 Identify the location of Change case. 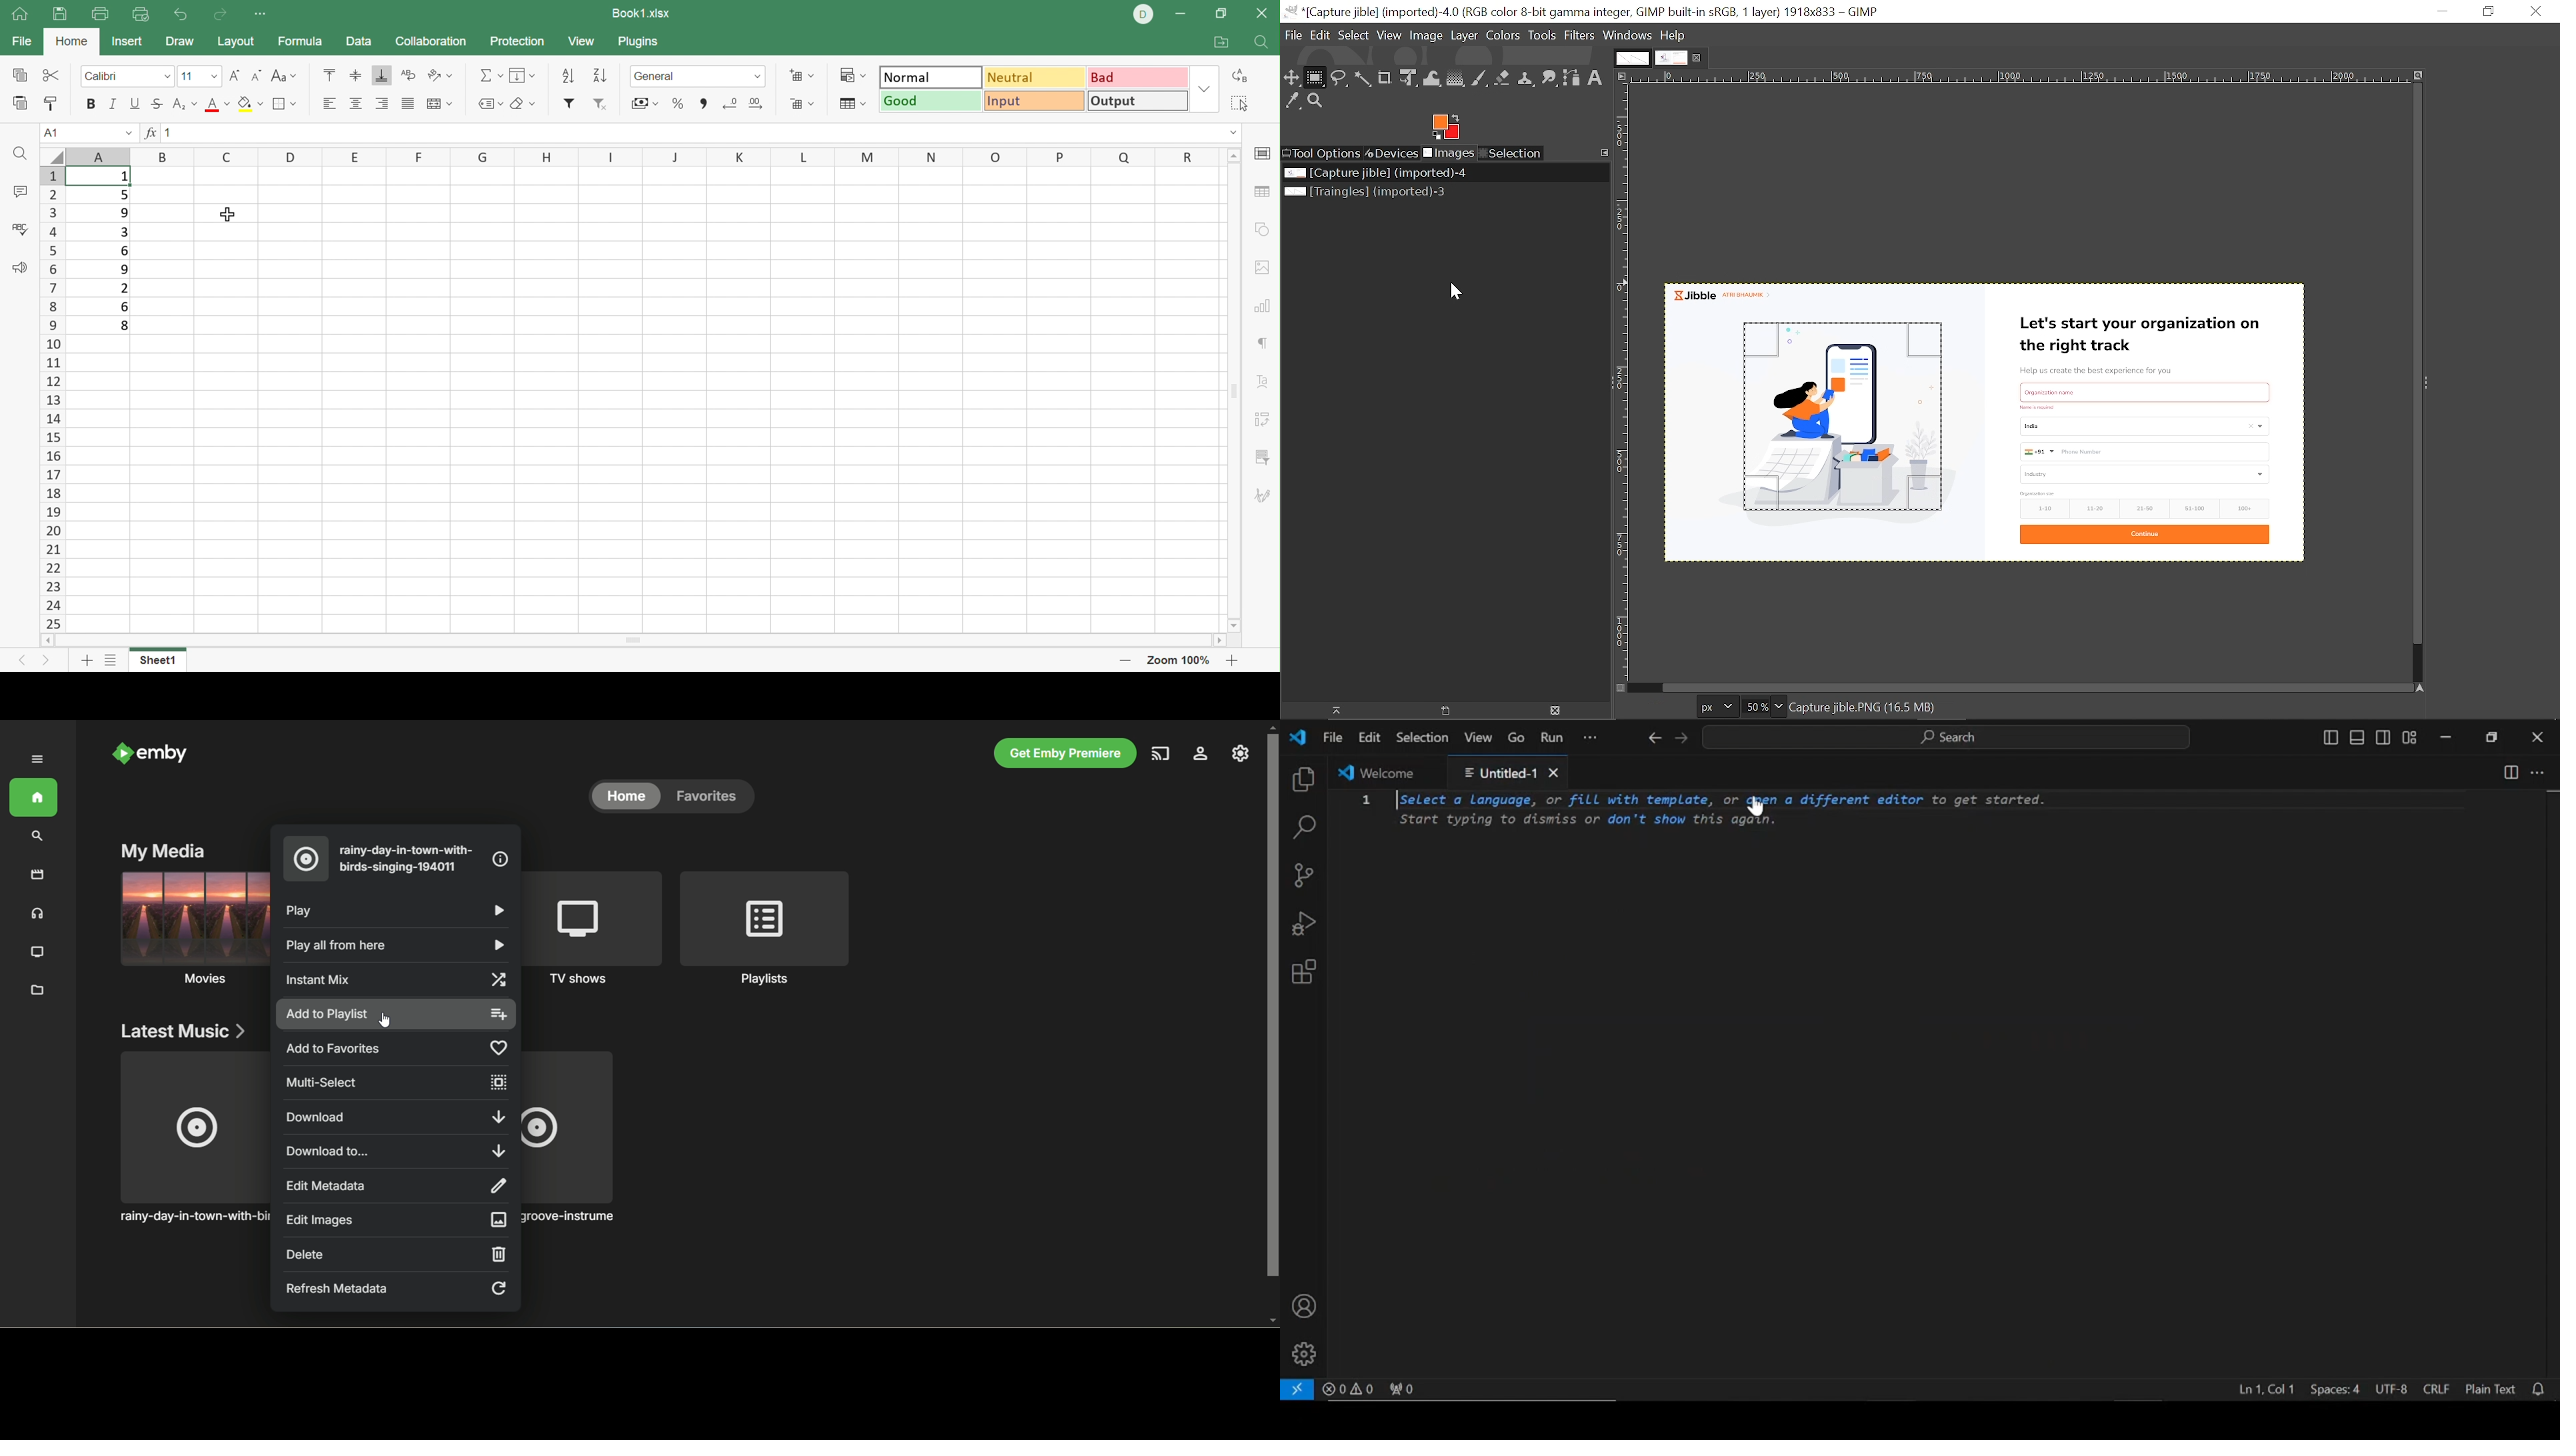
(286, 75).